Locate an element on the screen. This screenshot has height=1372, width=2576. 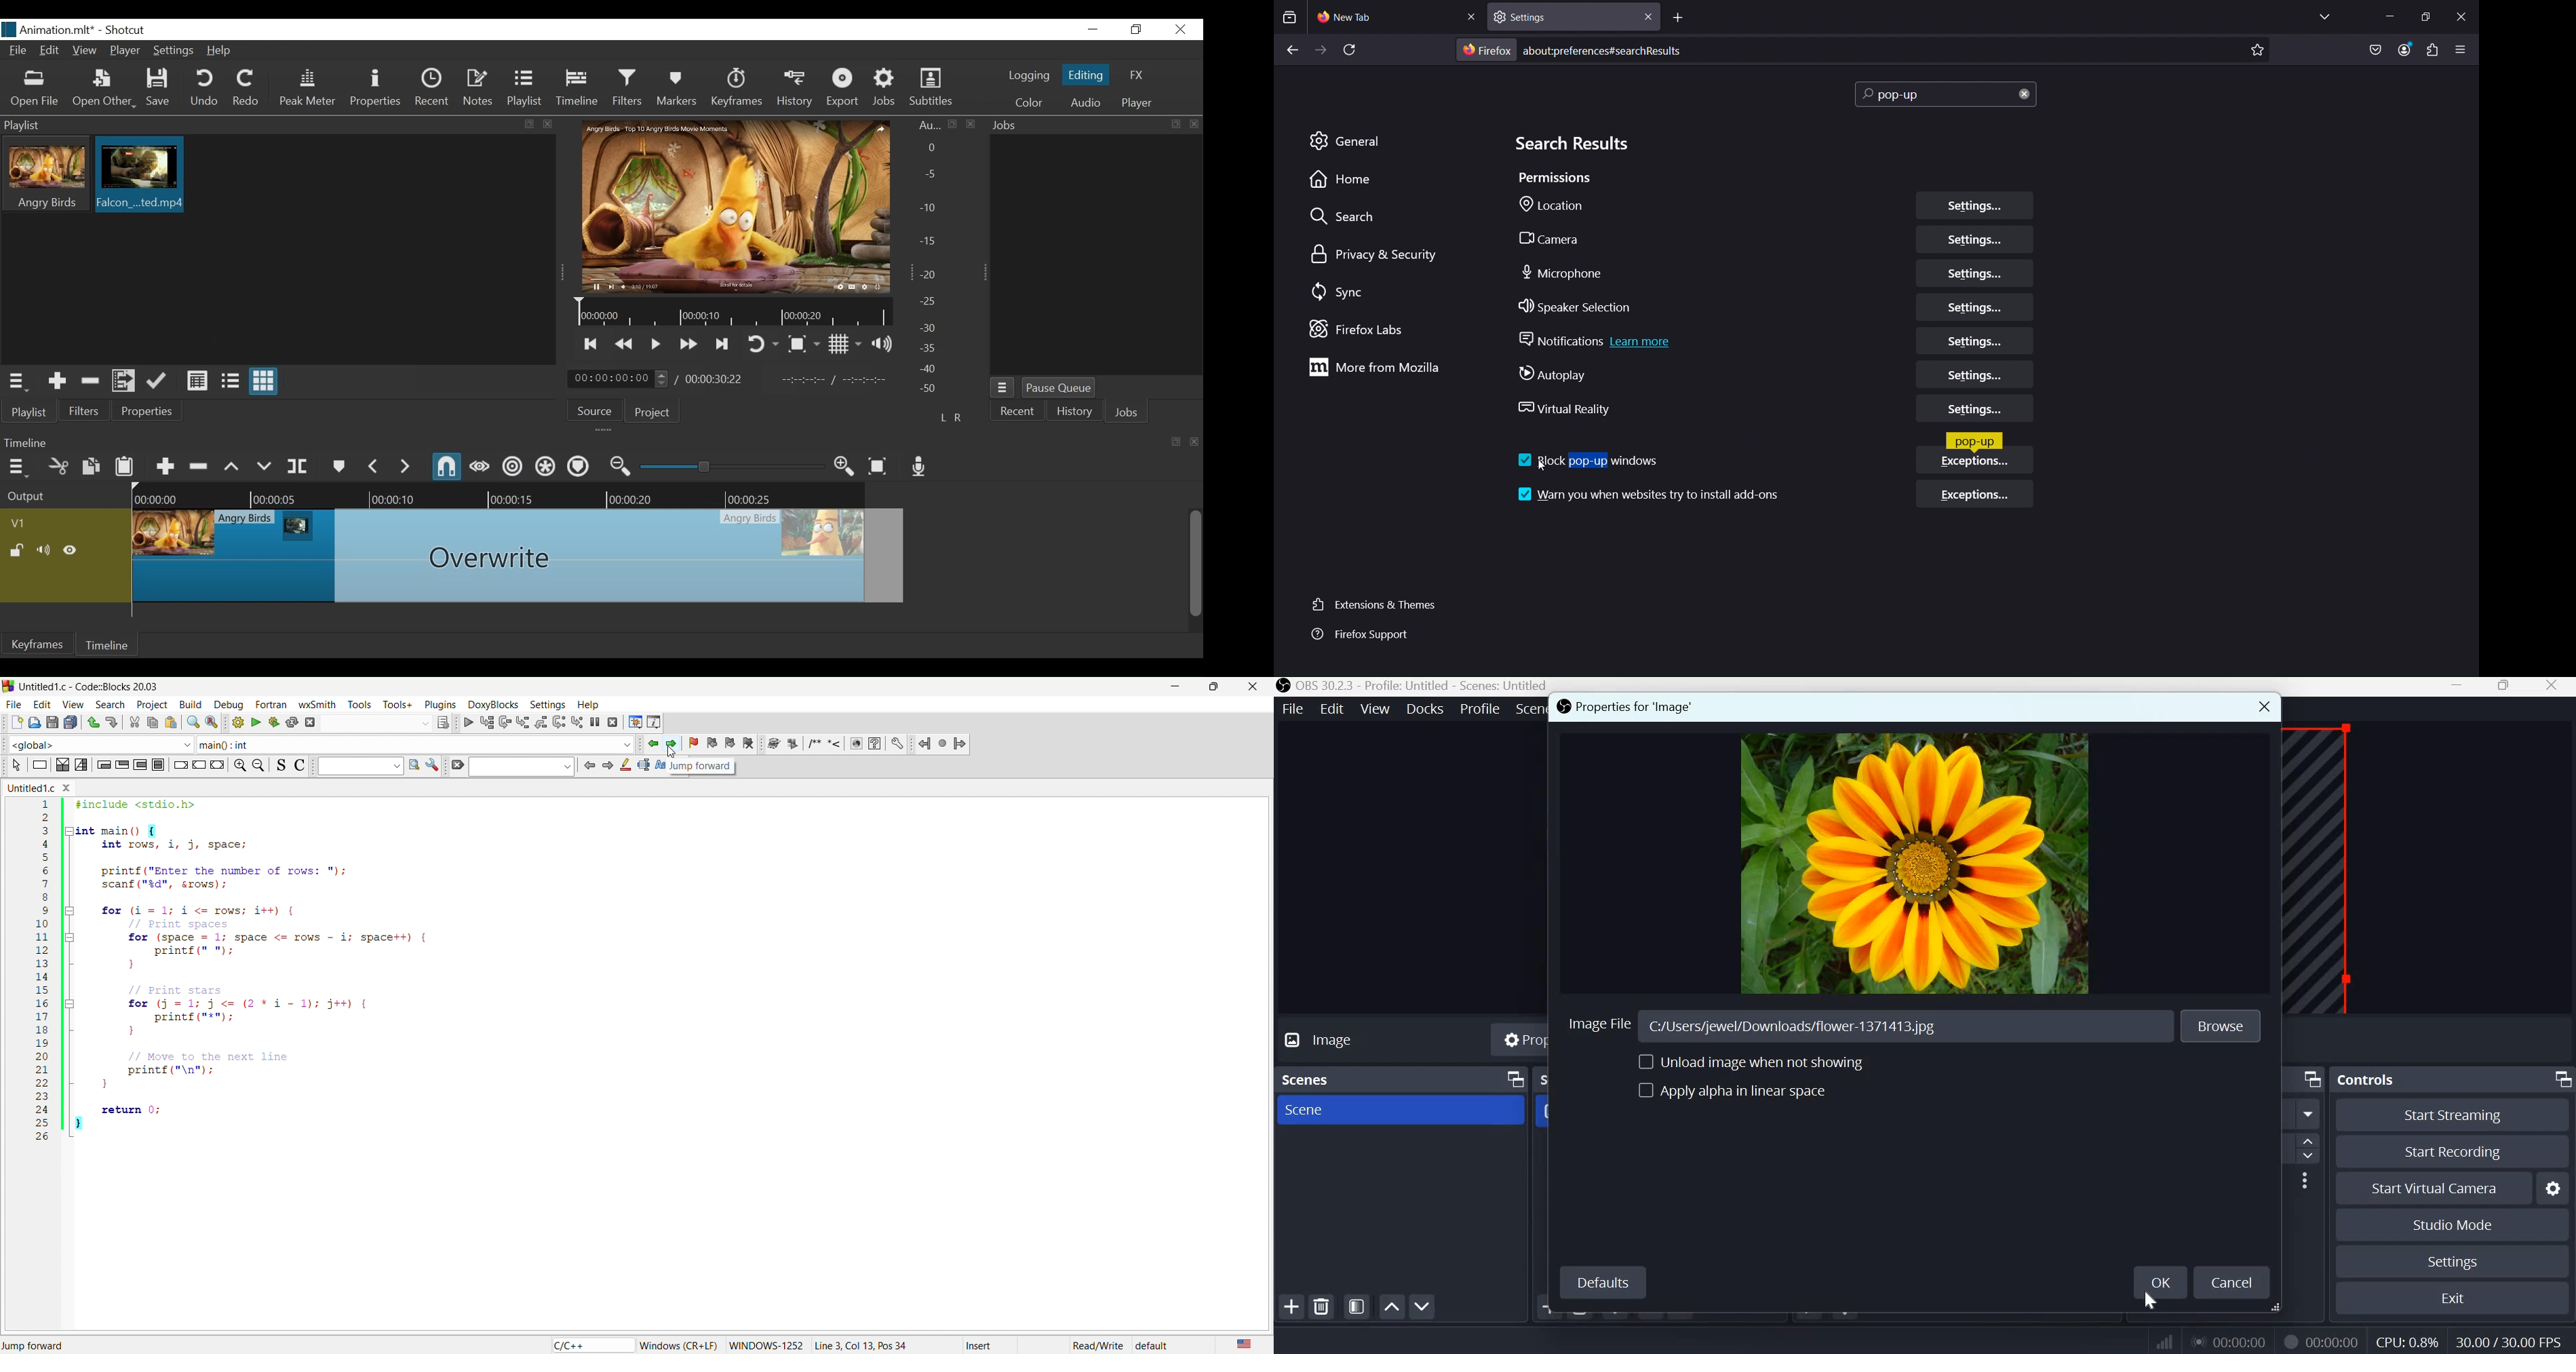
edit is located at coordinates (1332, 708).